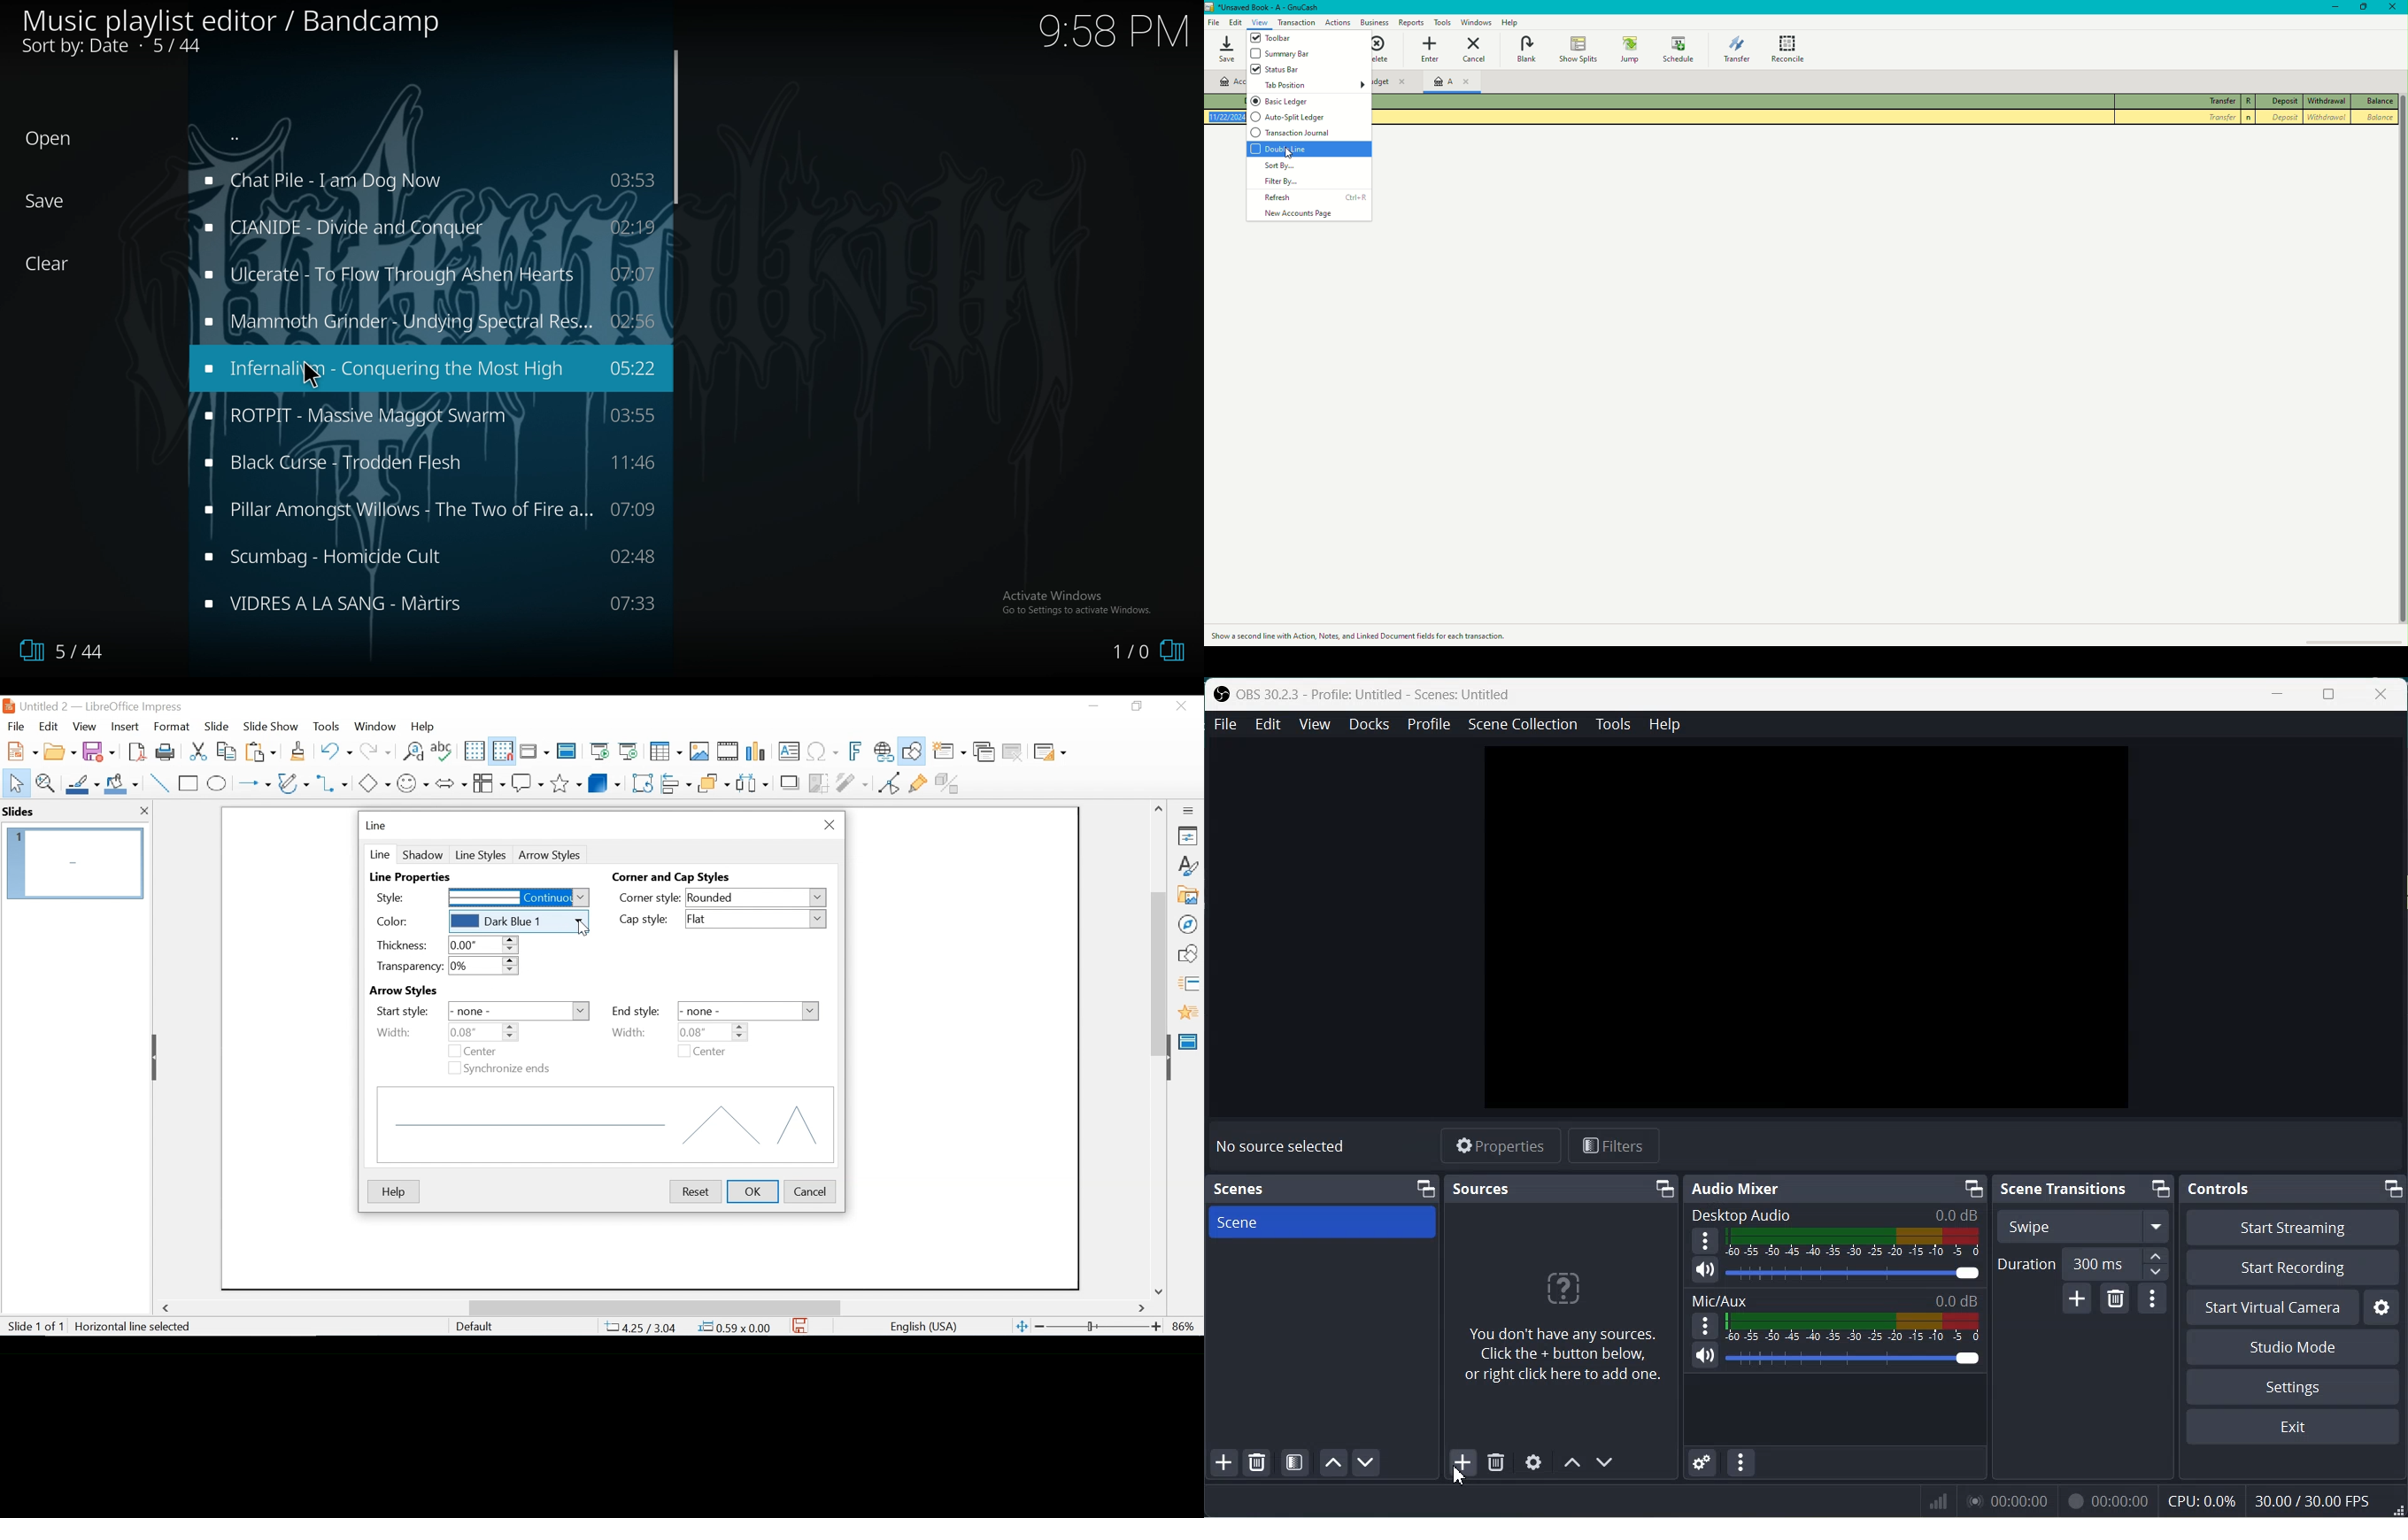 The image size is (2408, 1540). I want to click on Add configurable transition, so click(2079, 1300).